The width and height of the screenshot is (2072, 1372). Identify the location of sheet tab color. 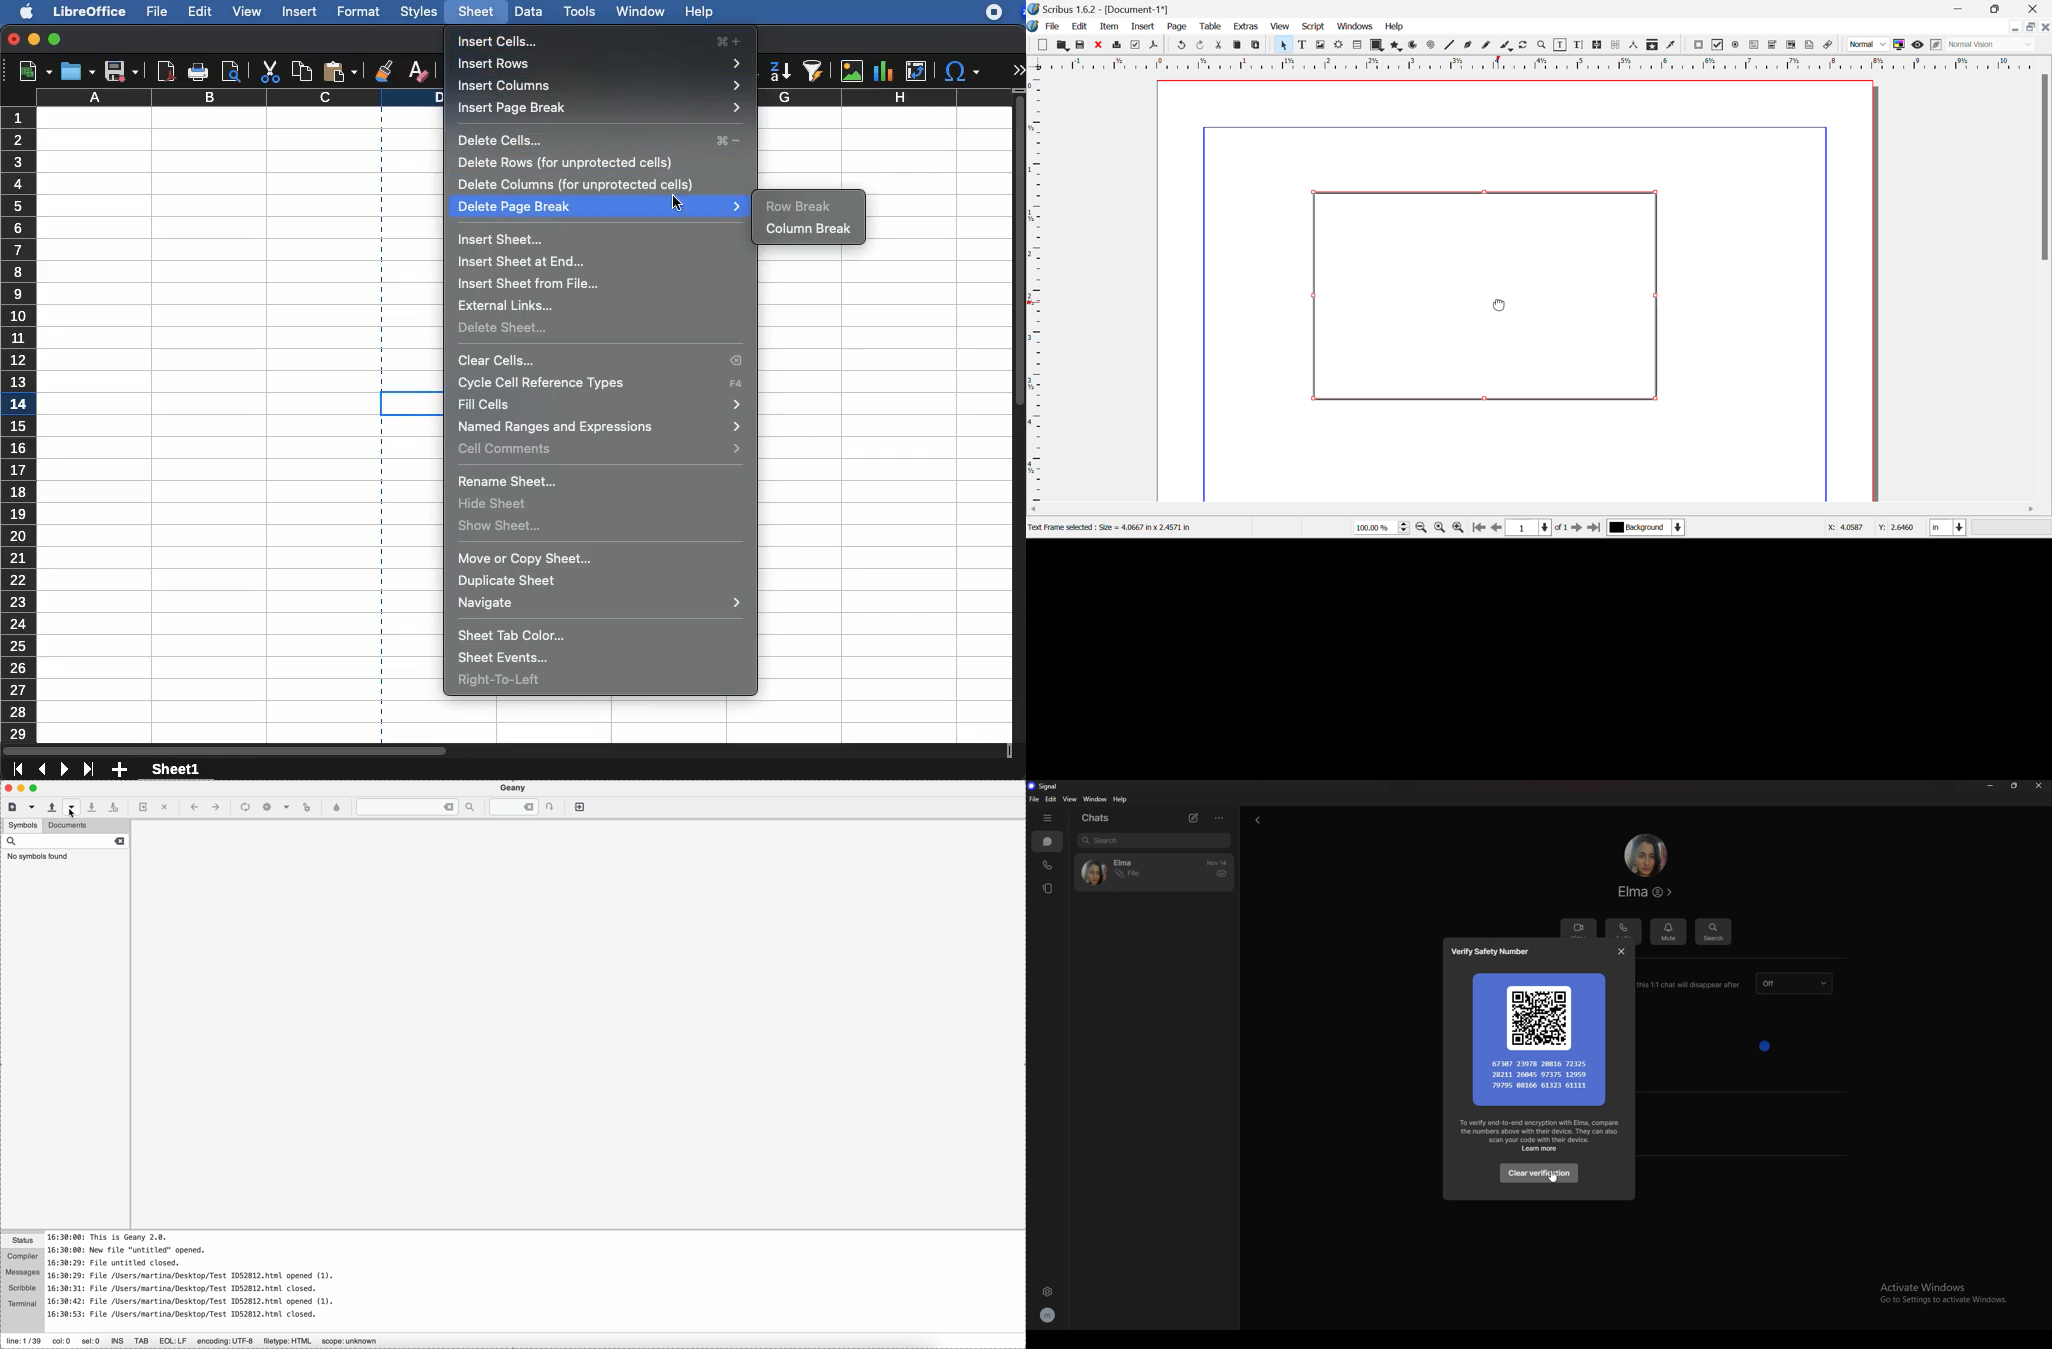
(512, 636).